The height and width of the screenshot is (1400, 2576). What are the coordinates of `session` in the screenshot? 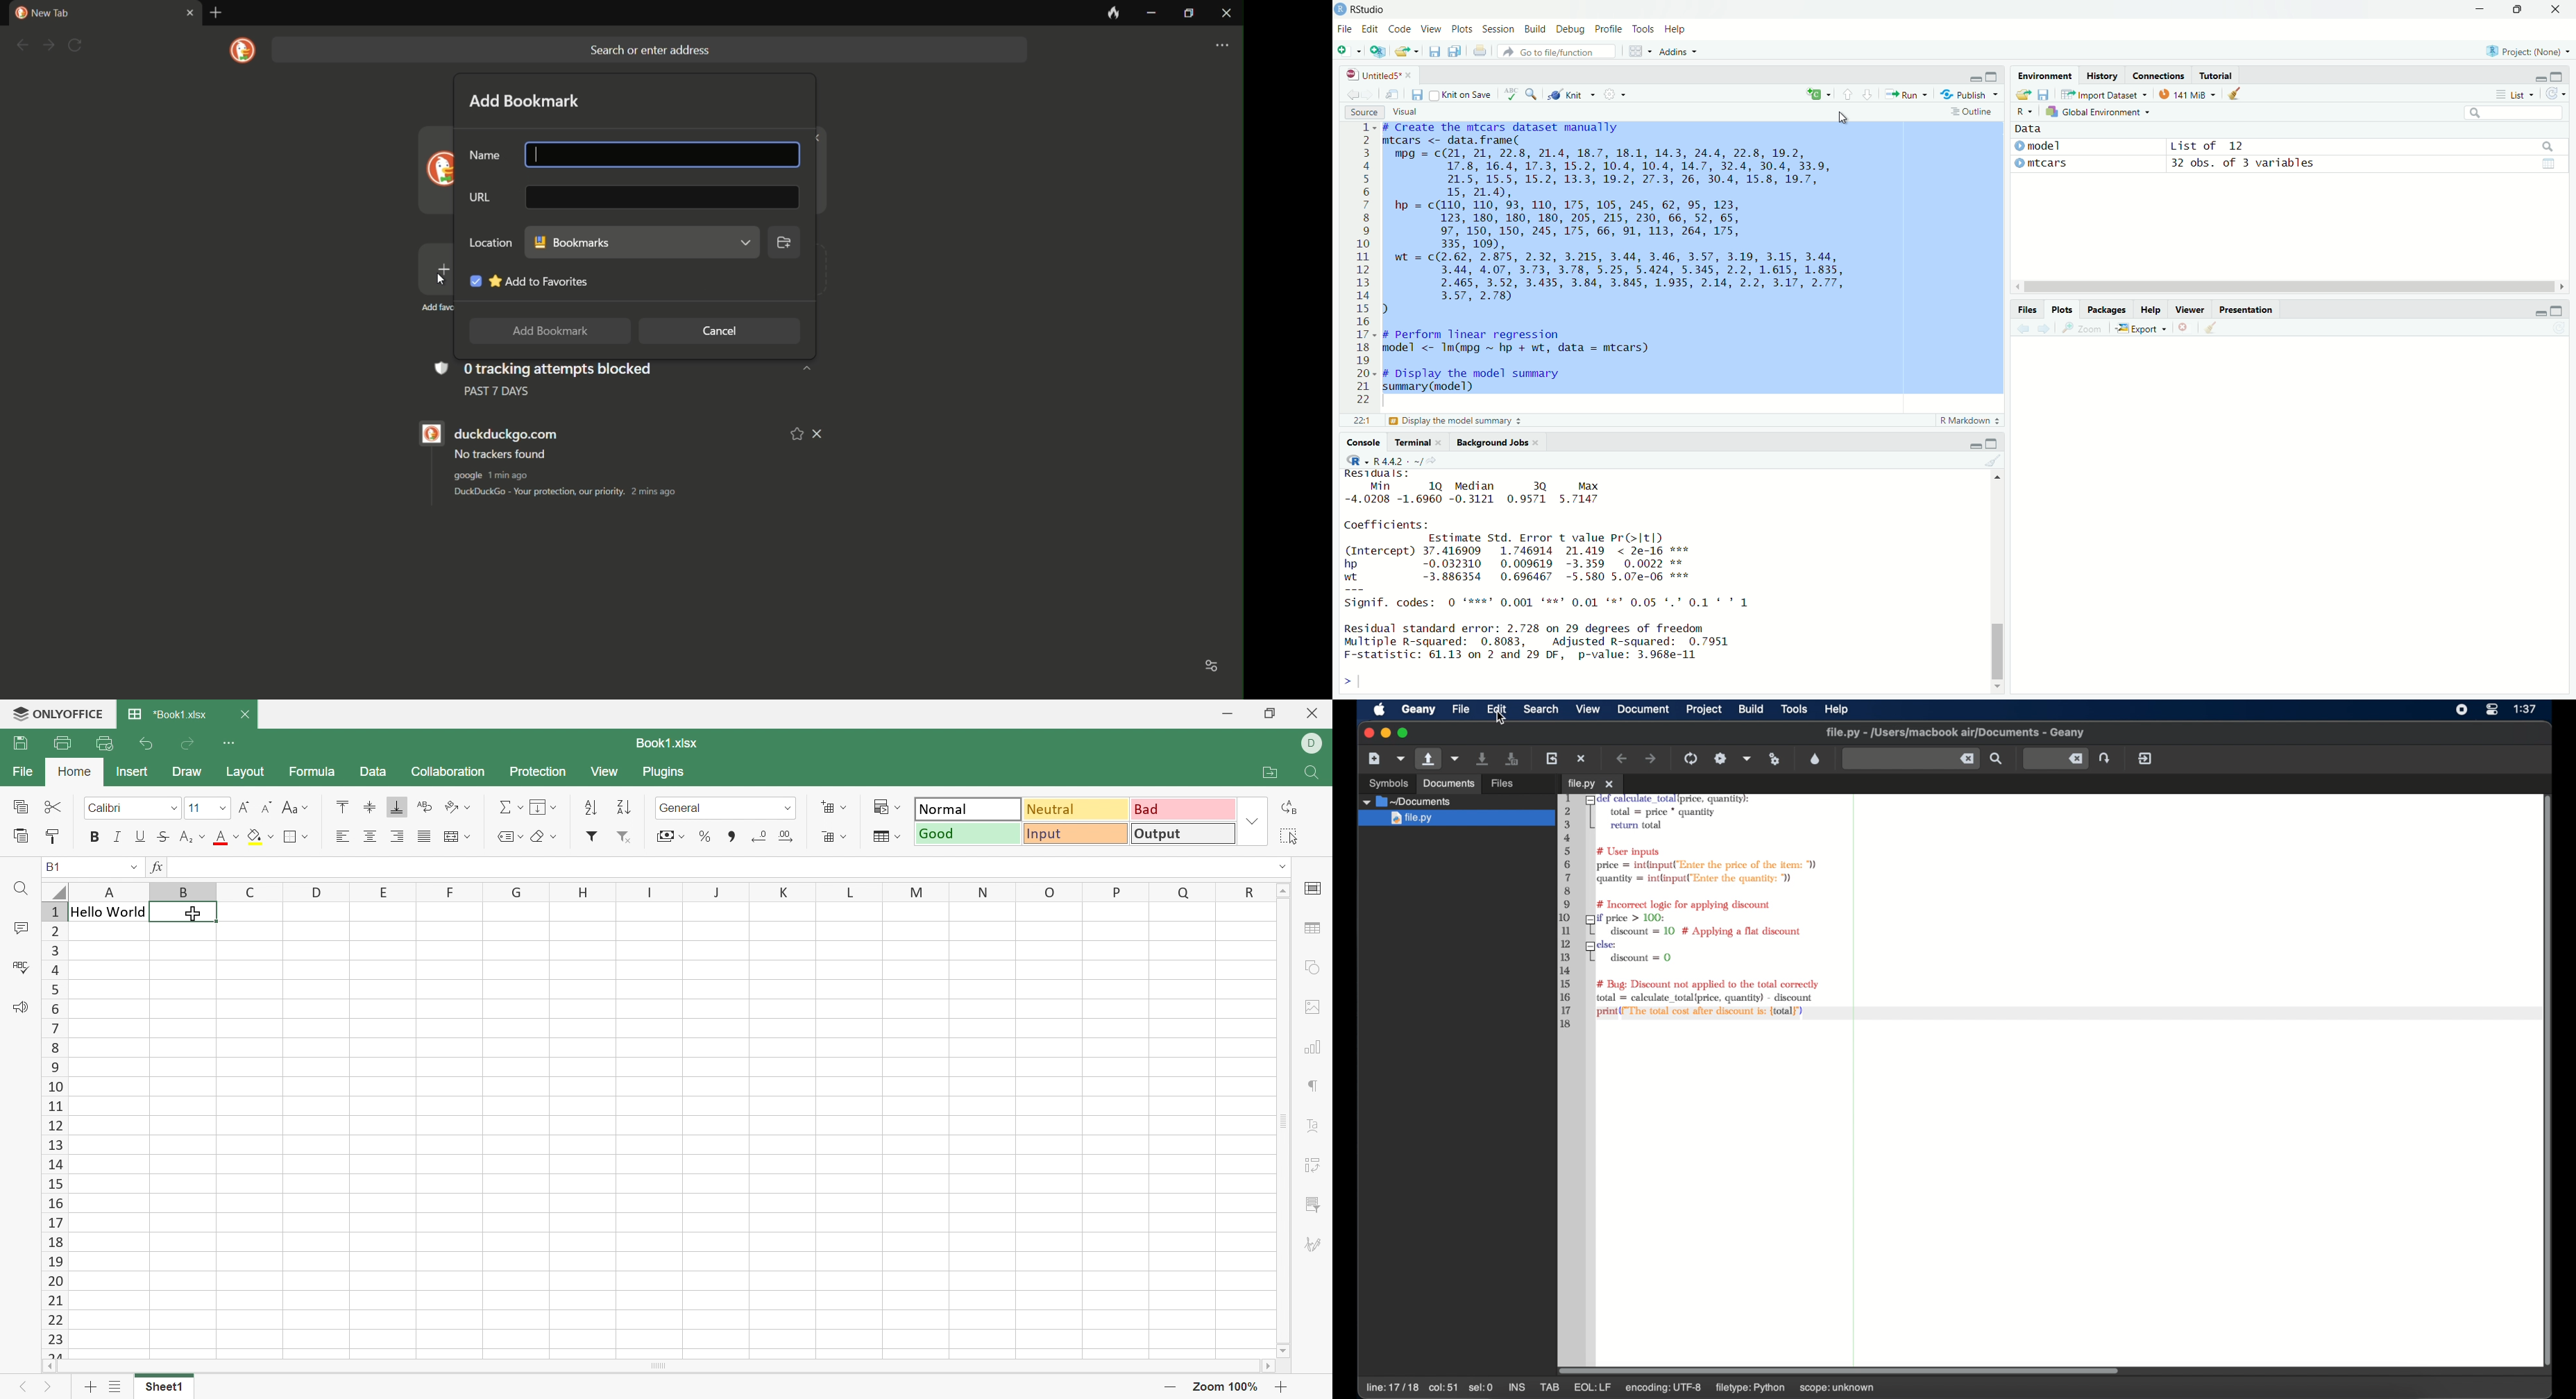 It's located at (1498, 30).